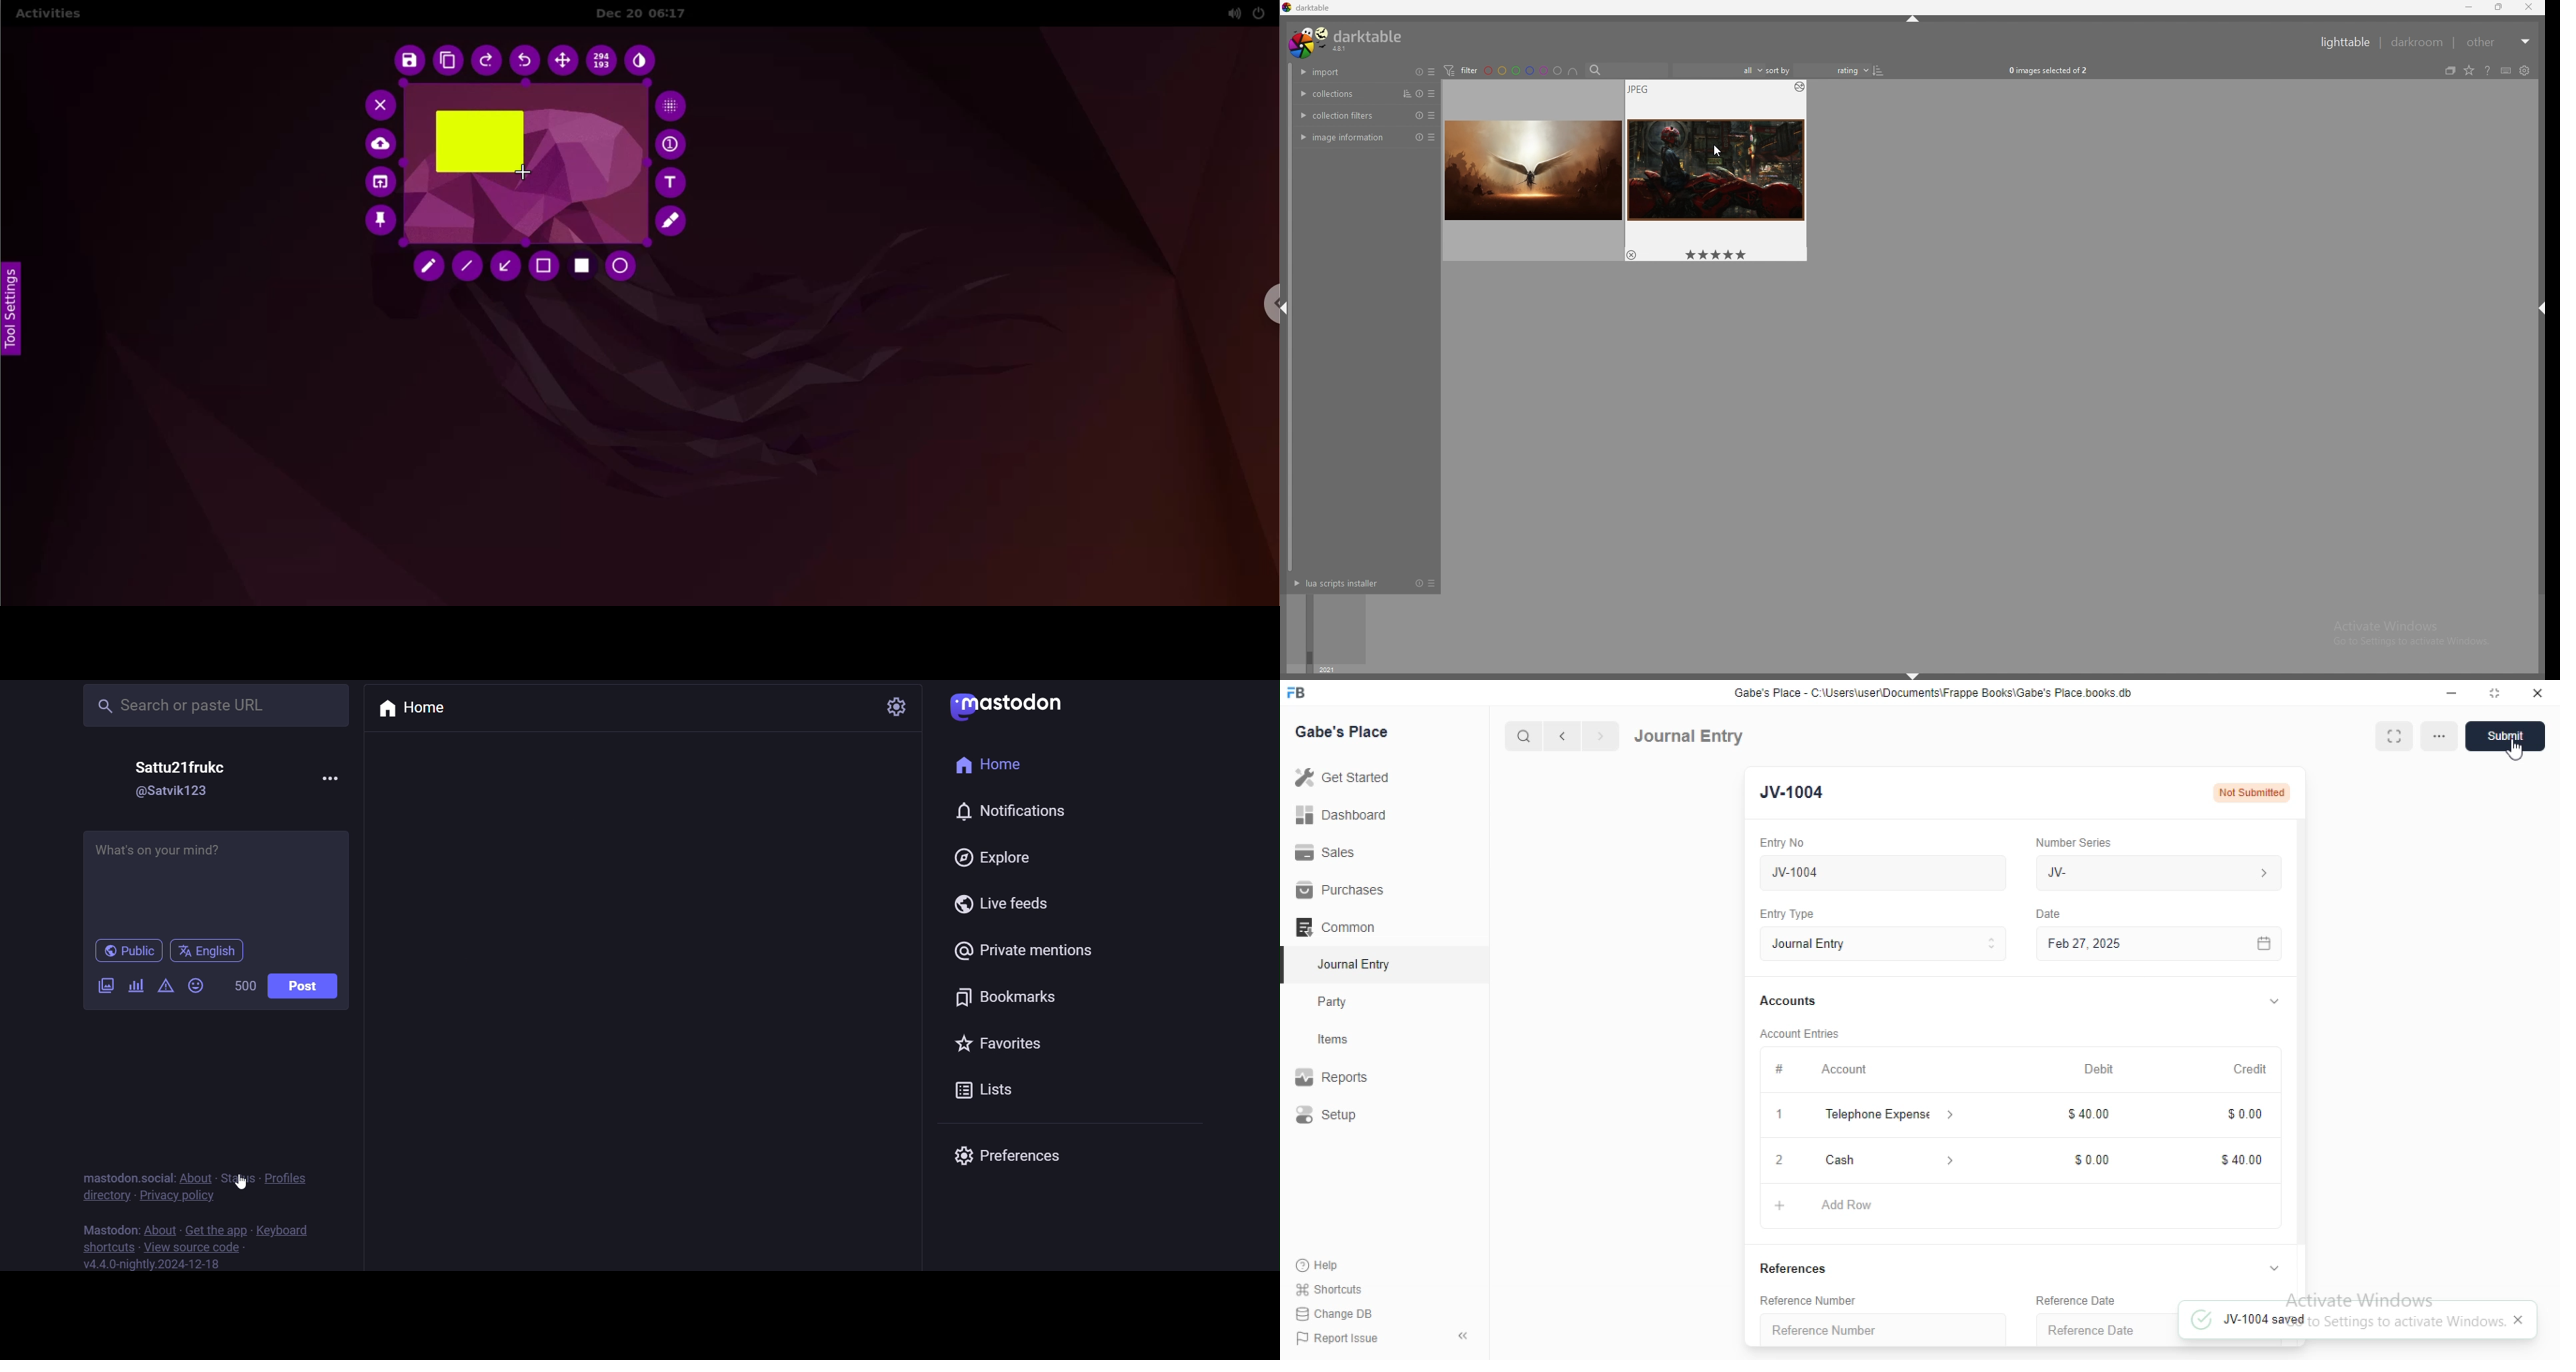  Describe the element at coordinates (1573, 72) in the screenshot. I see `including color labels` at that location.